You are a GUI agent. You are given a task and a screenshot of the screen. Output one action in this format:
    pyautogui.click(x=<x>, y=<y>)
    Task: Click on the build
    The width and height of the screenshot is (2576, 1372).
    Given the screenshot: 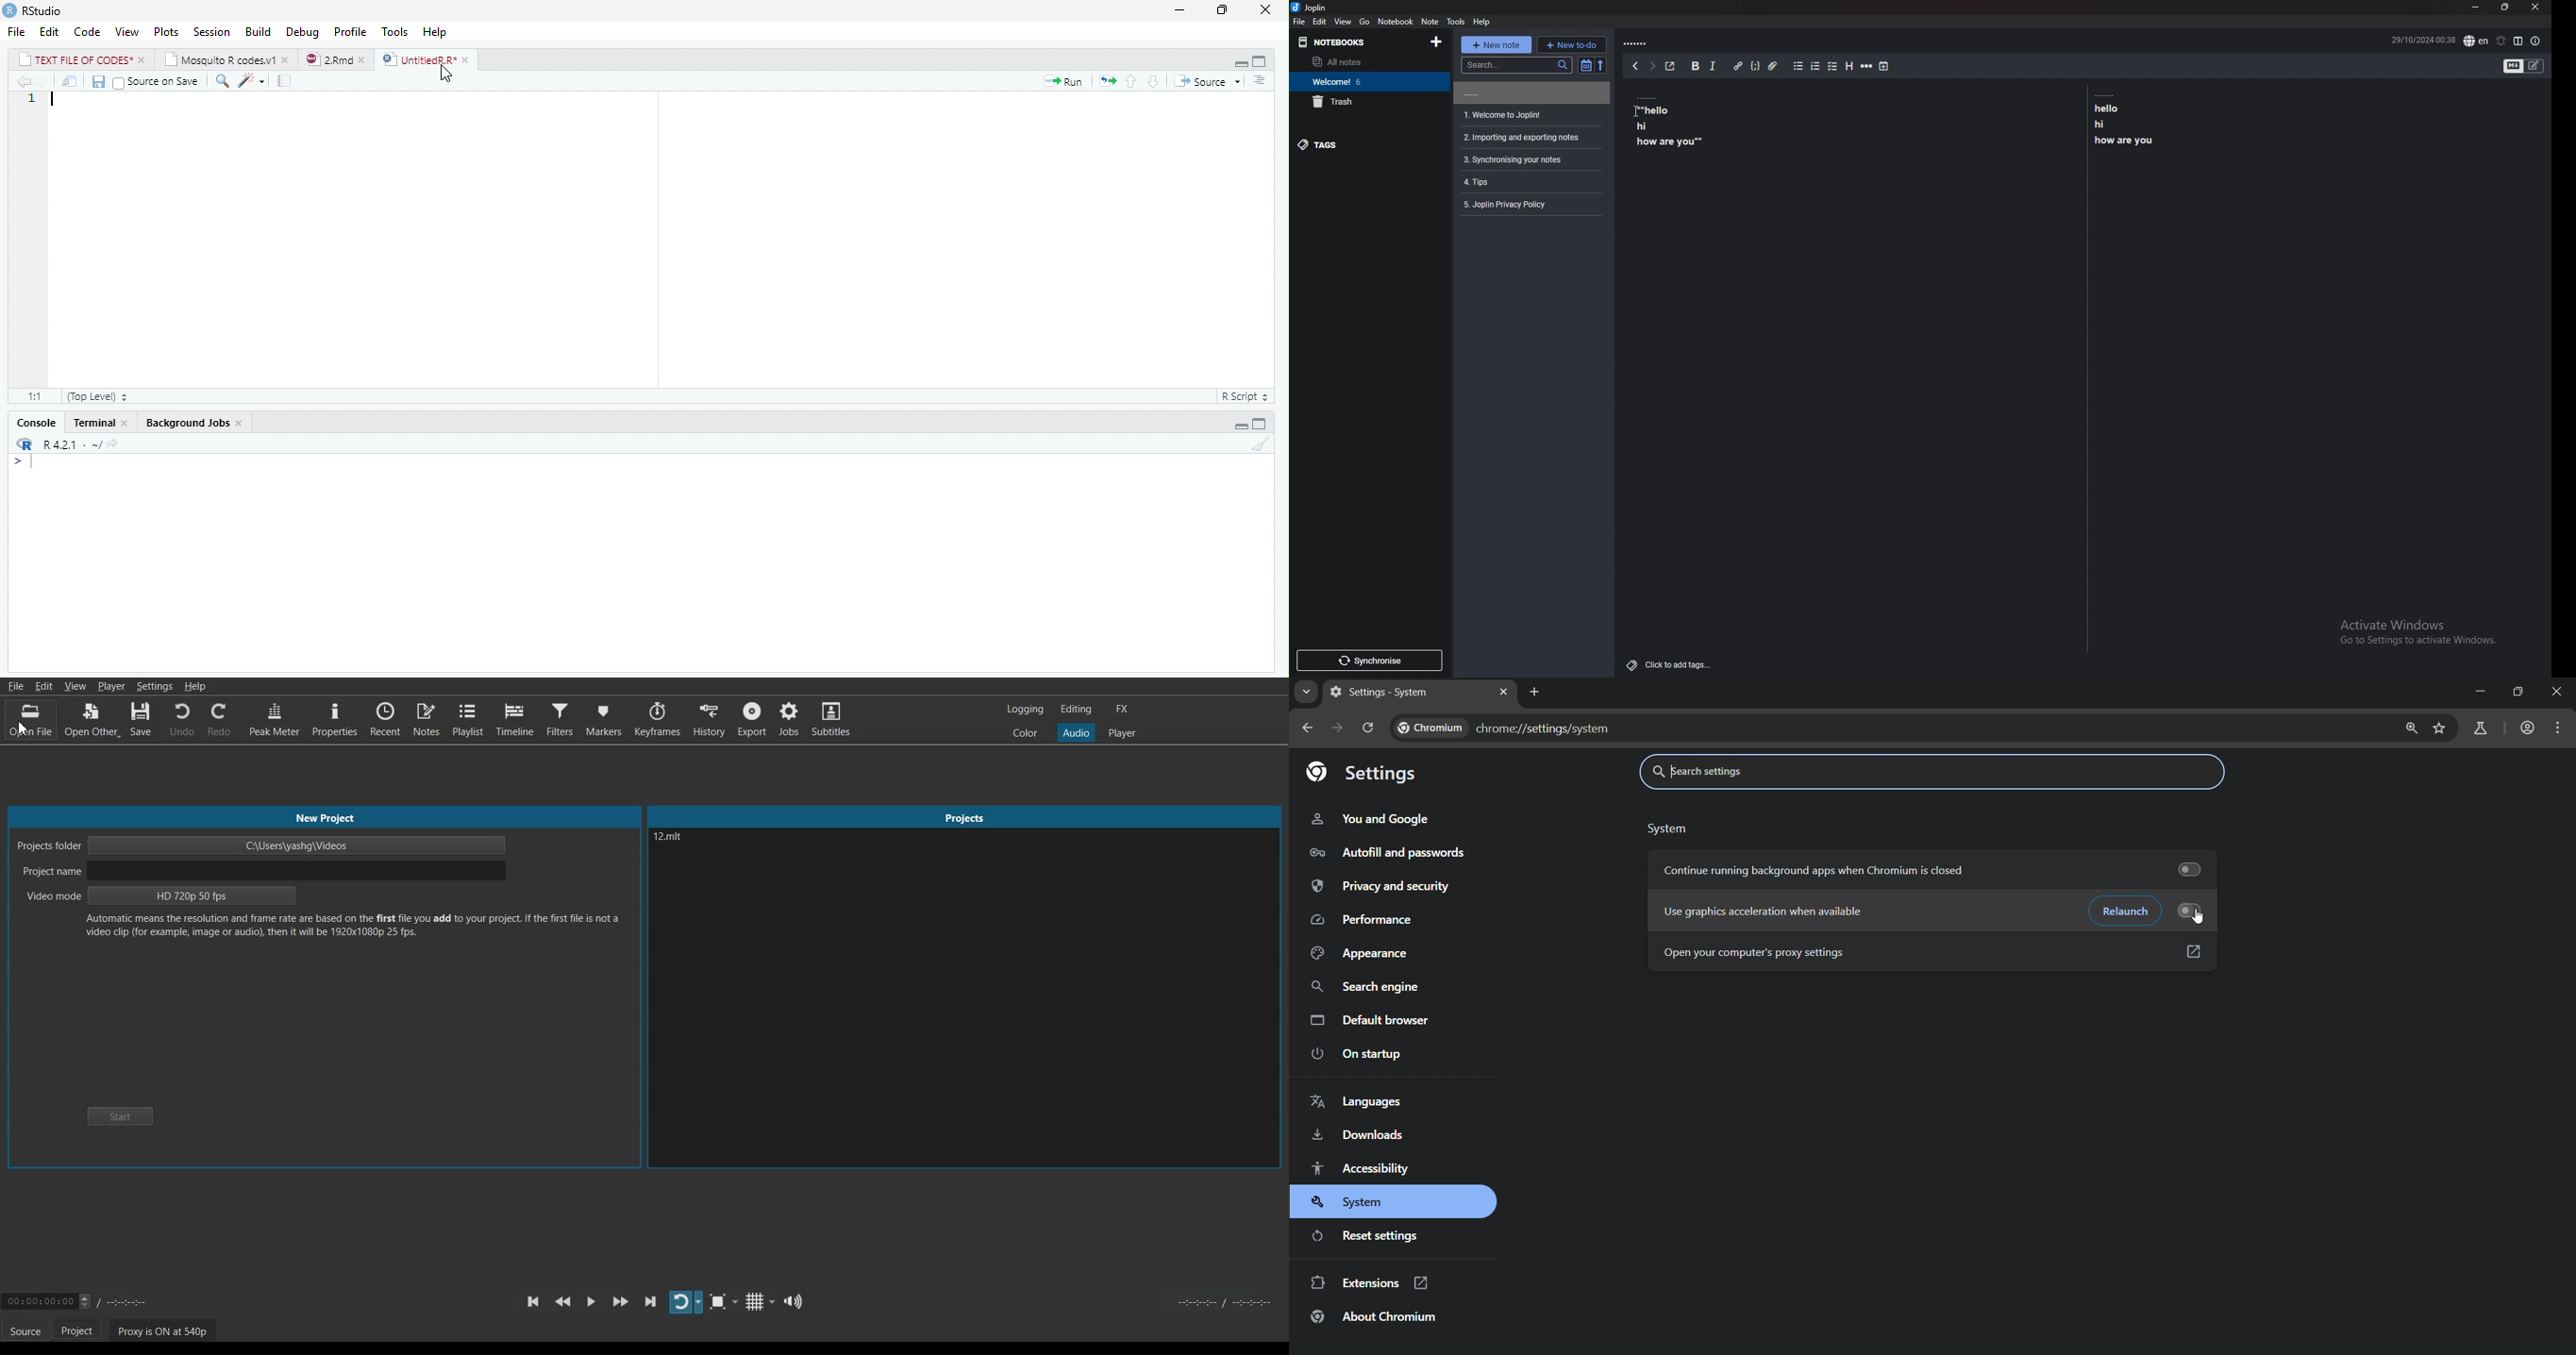 What is the action you would take?
    pyautogui.click(x=259, y=33)
    